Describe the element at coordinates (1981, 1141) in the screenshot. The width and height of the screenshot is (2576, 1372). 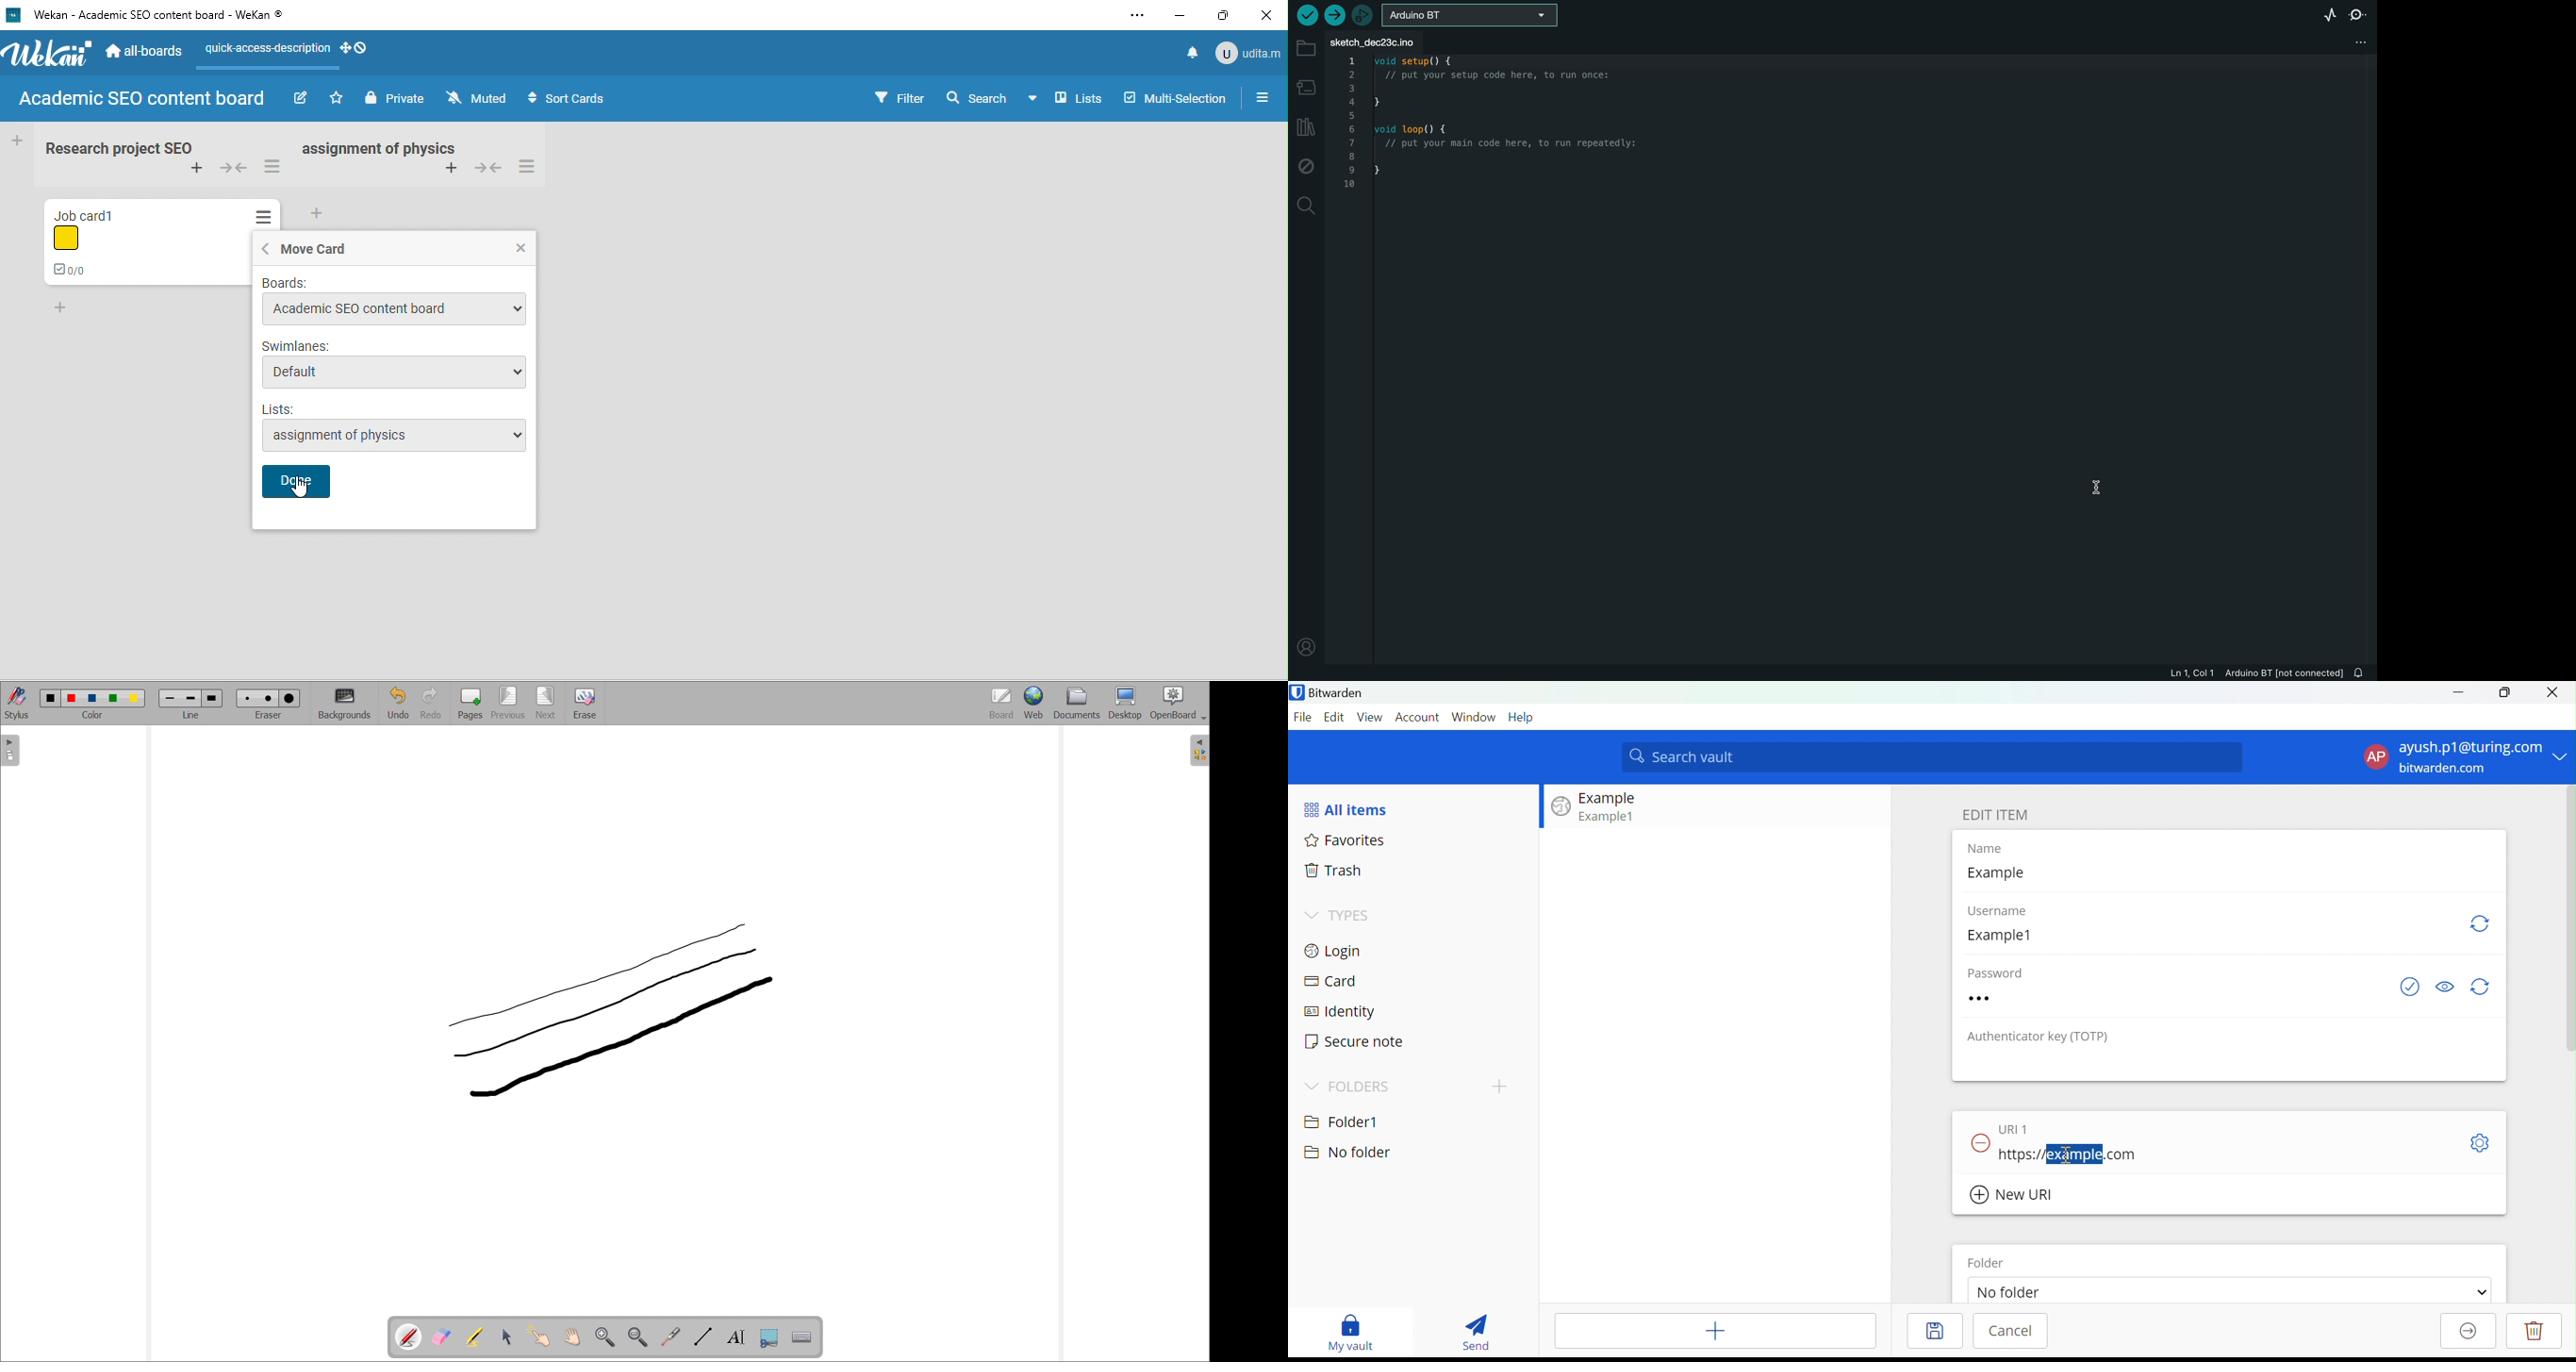
I see `Remove URL` at that location.